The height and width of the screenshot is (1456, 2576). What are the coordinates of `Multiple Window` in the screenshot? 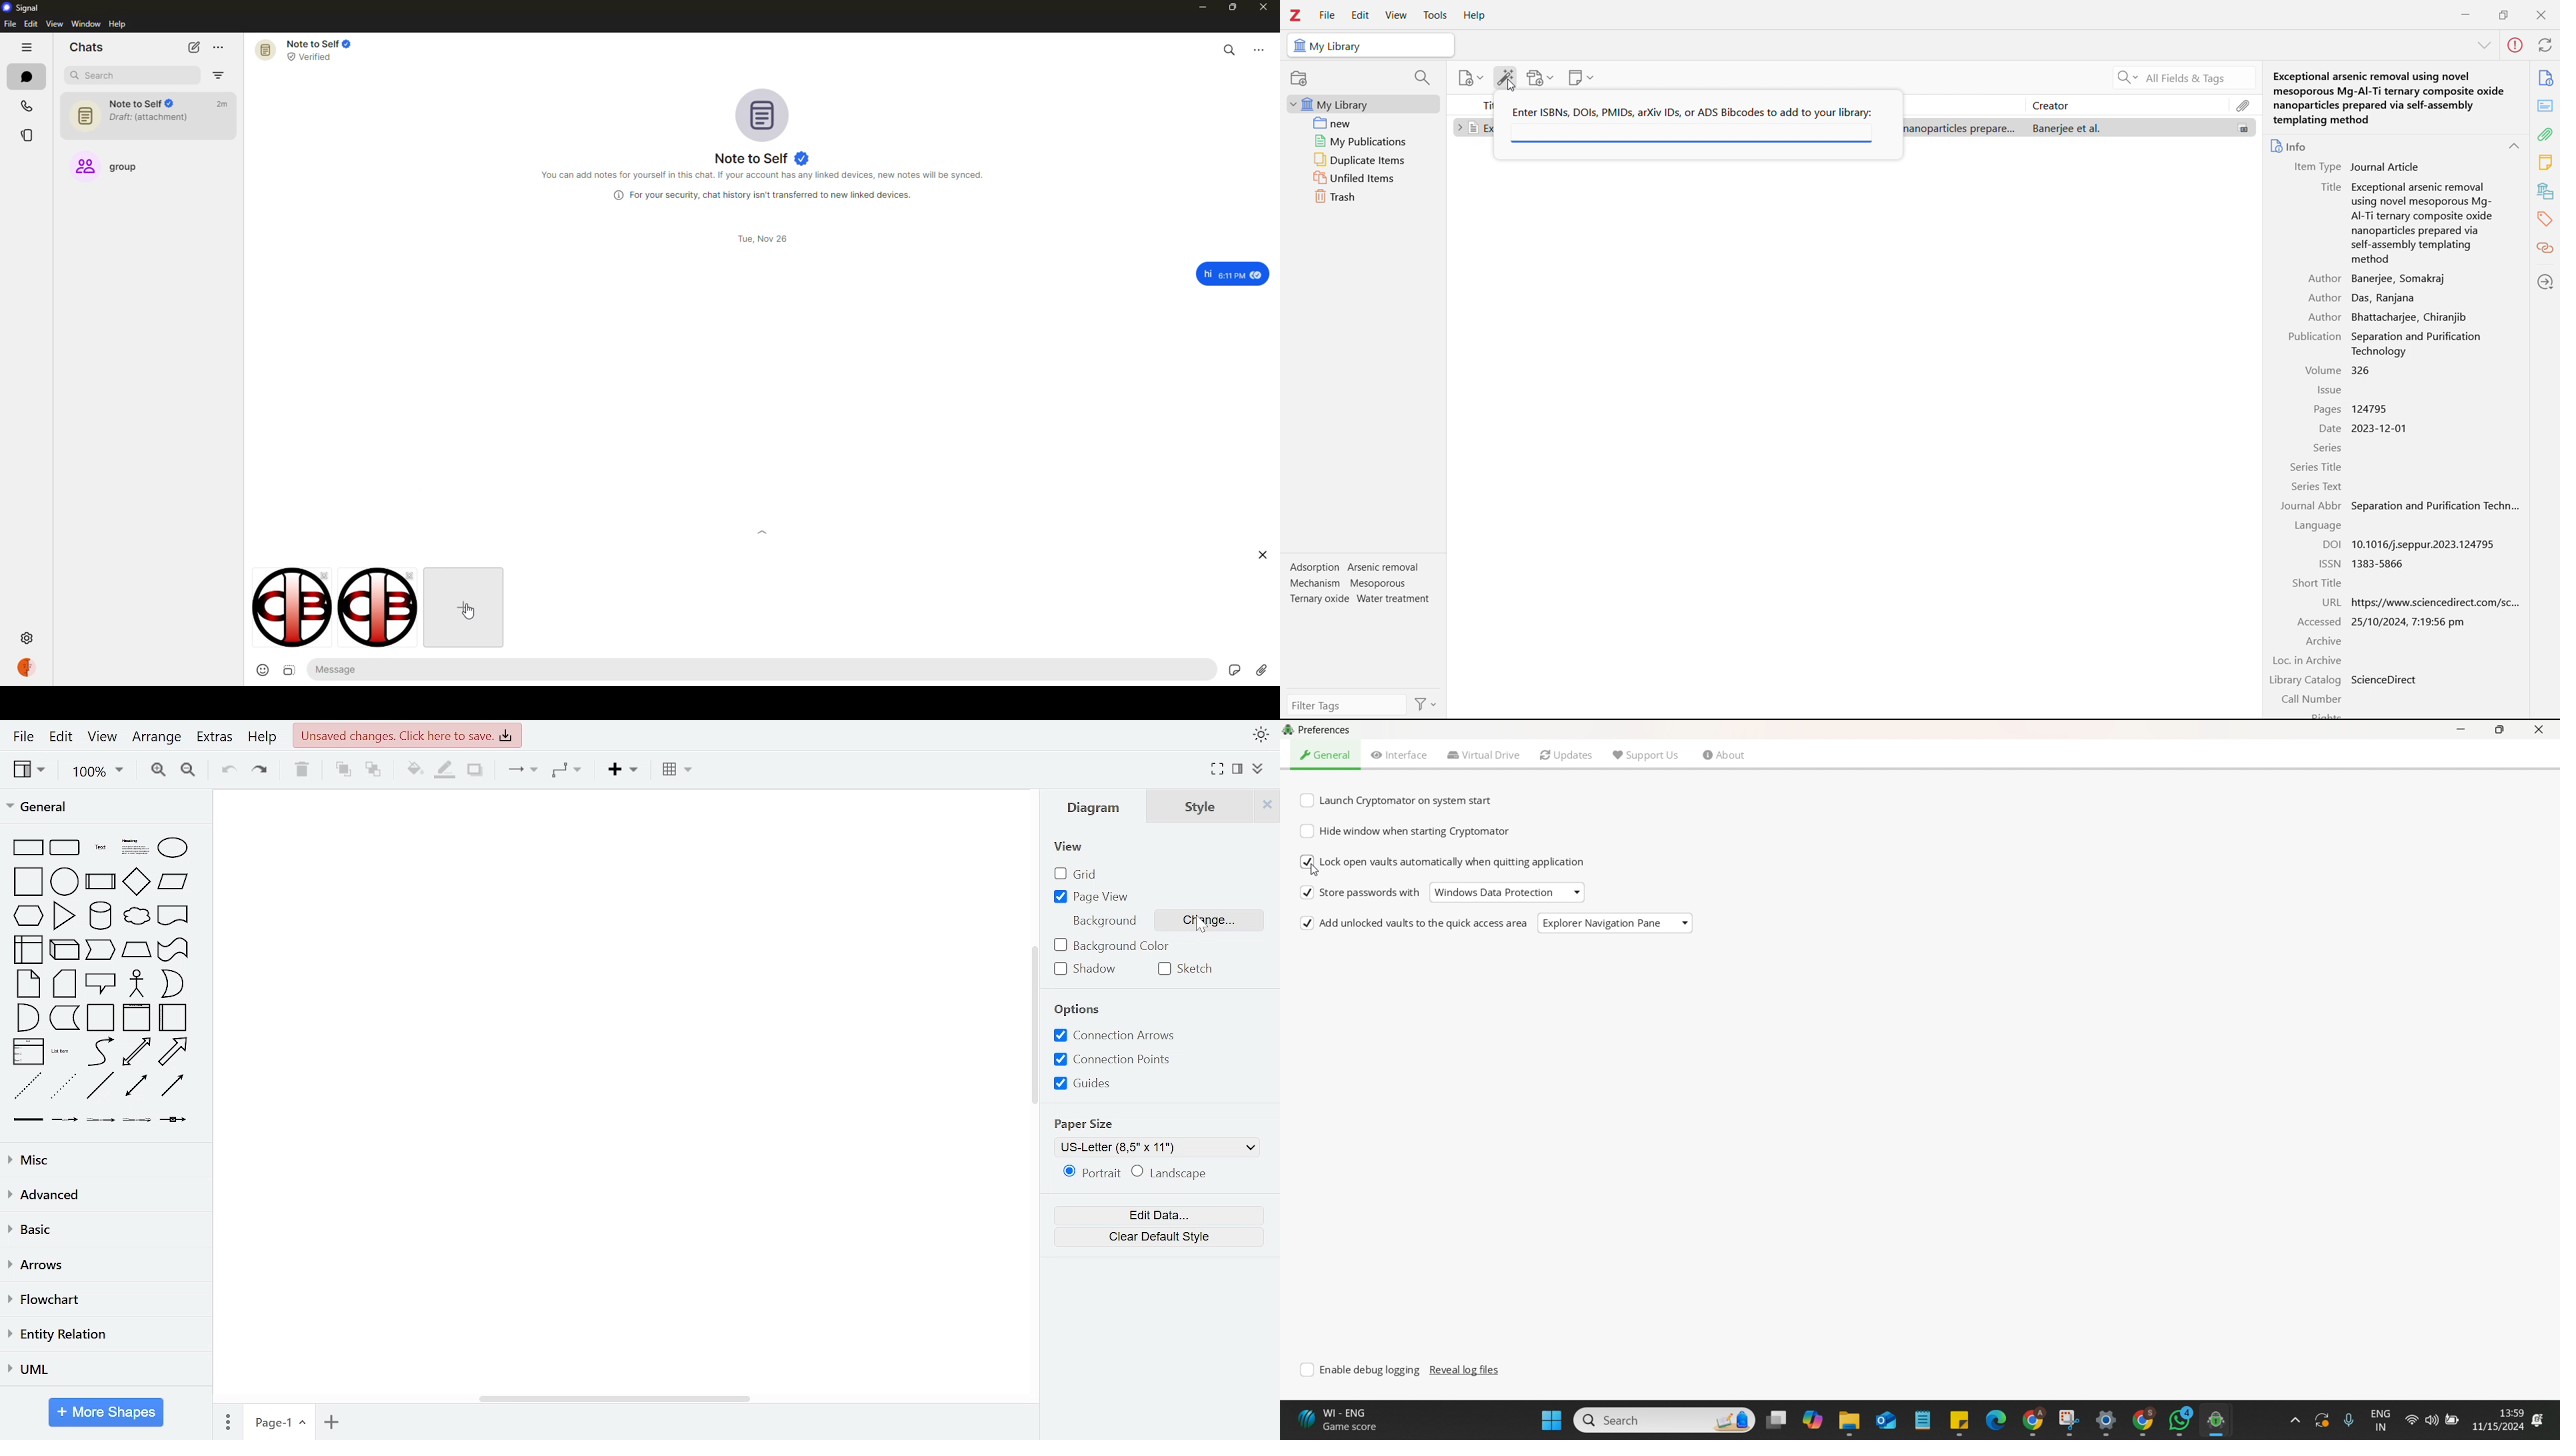 It's located at (1775, 1419).